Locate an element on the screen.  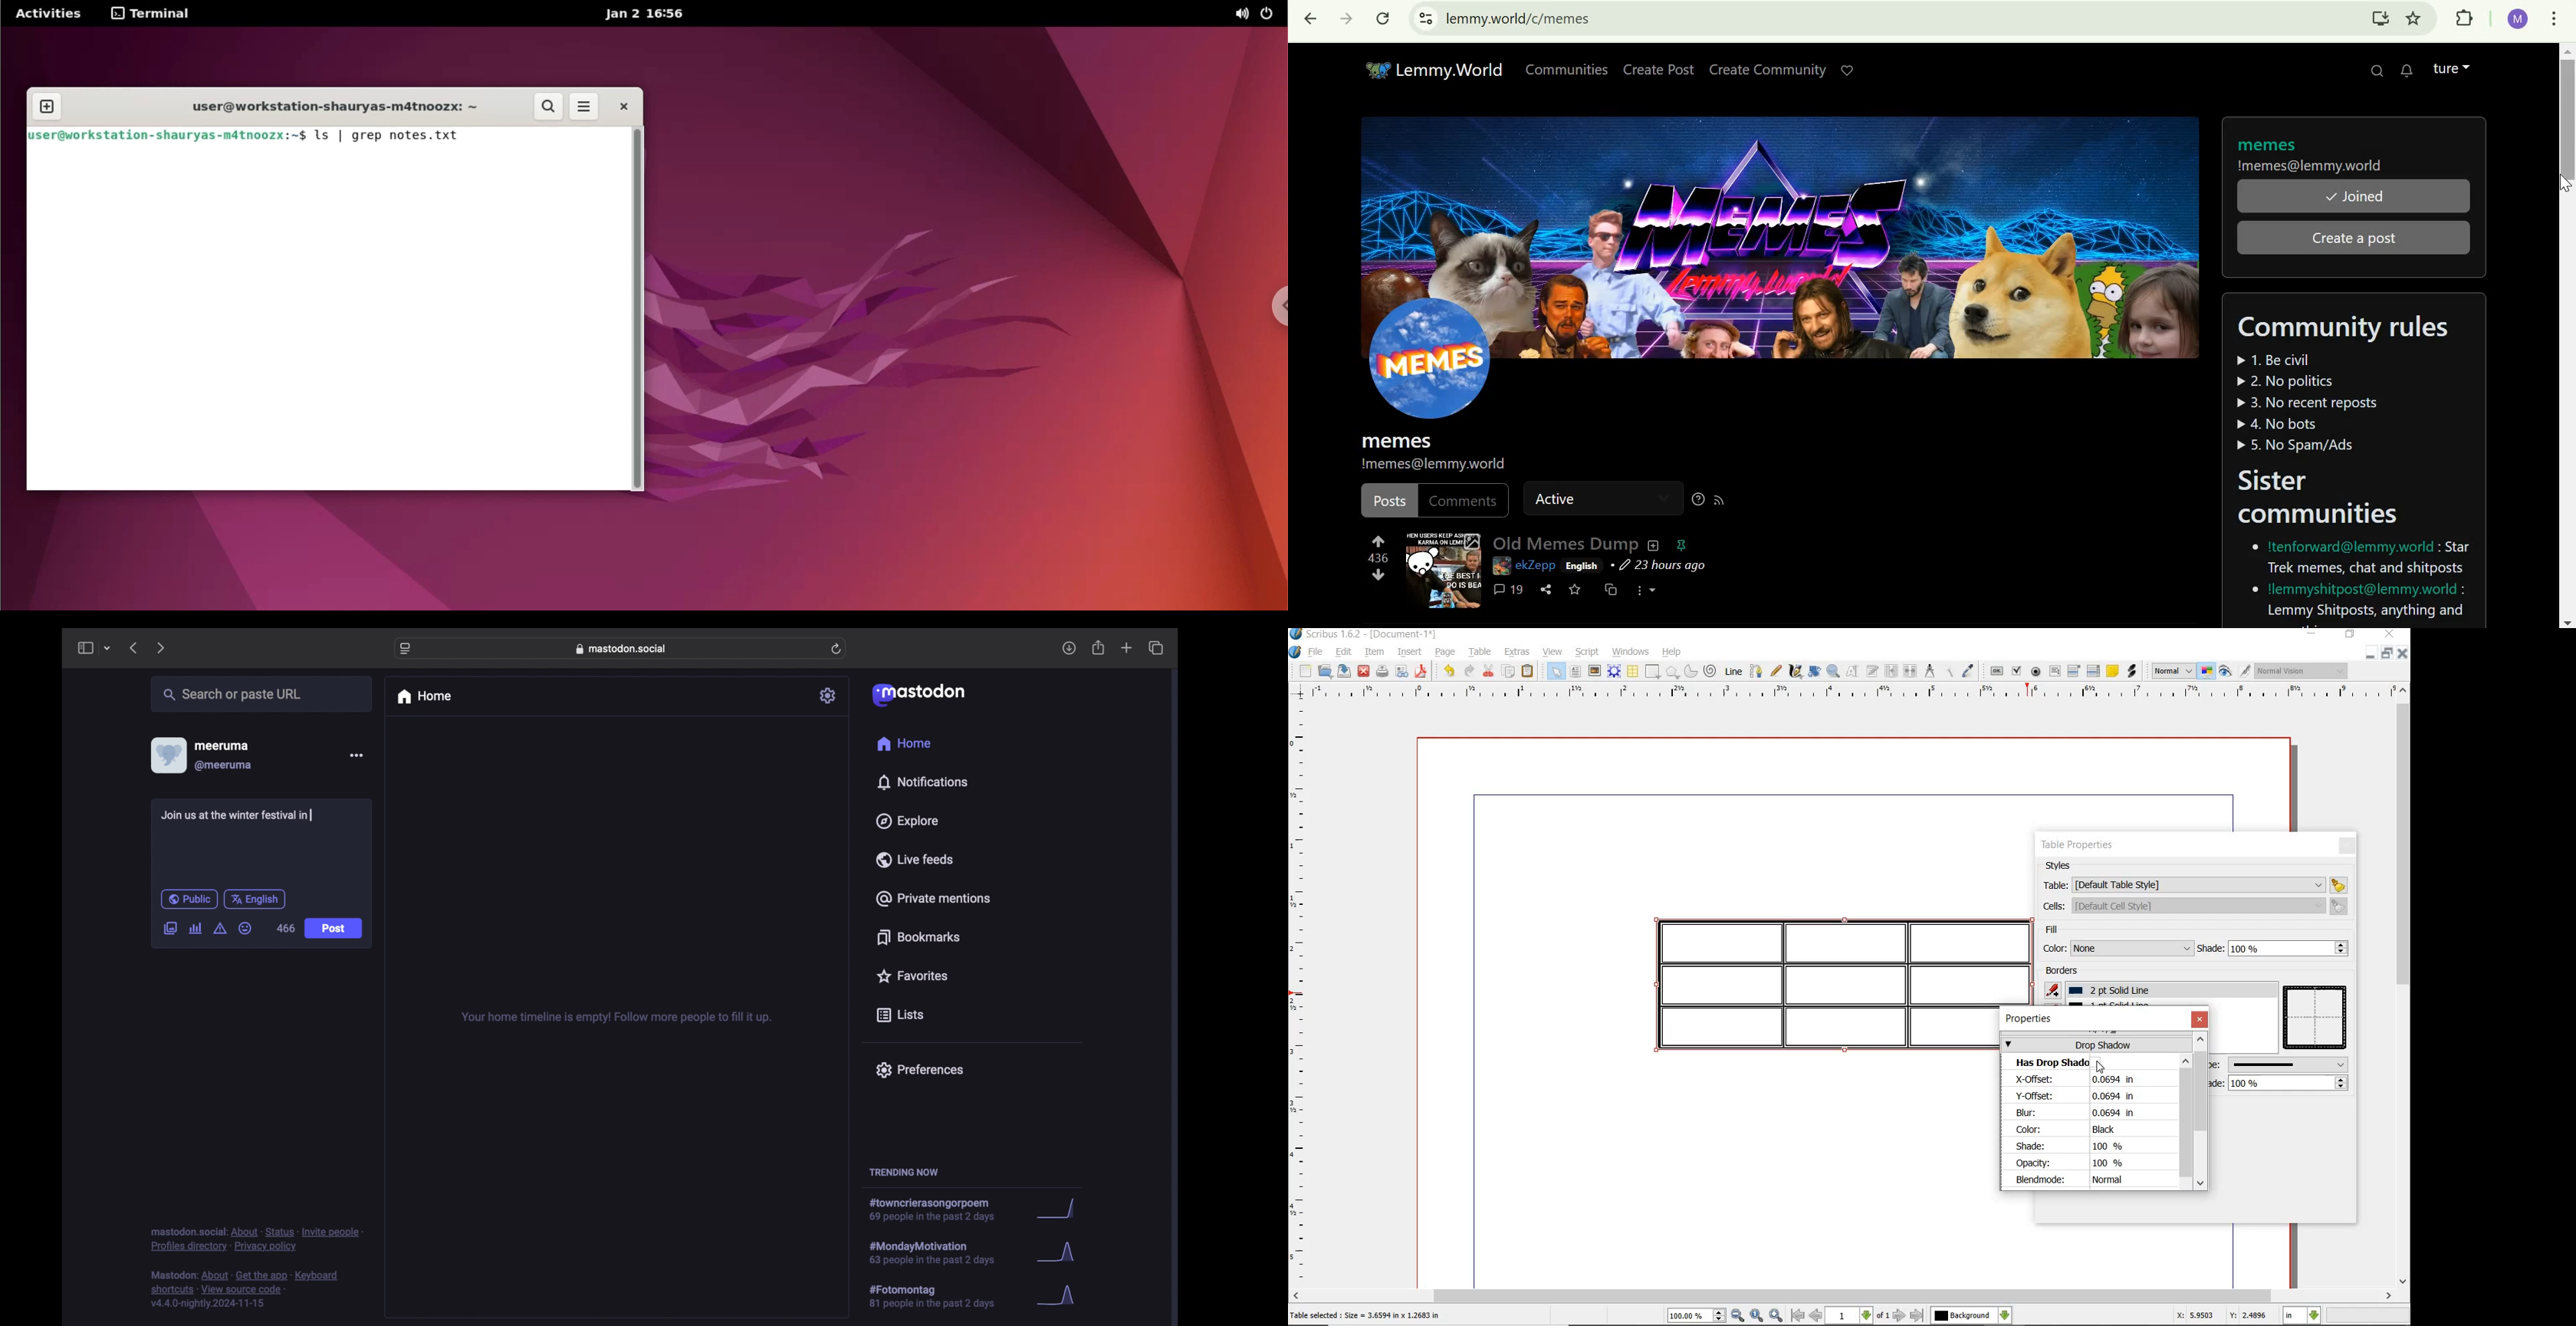
undo is located at coordinates (1449, 672).